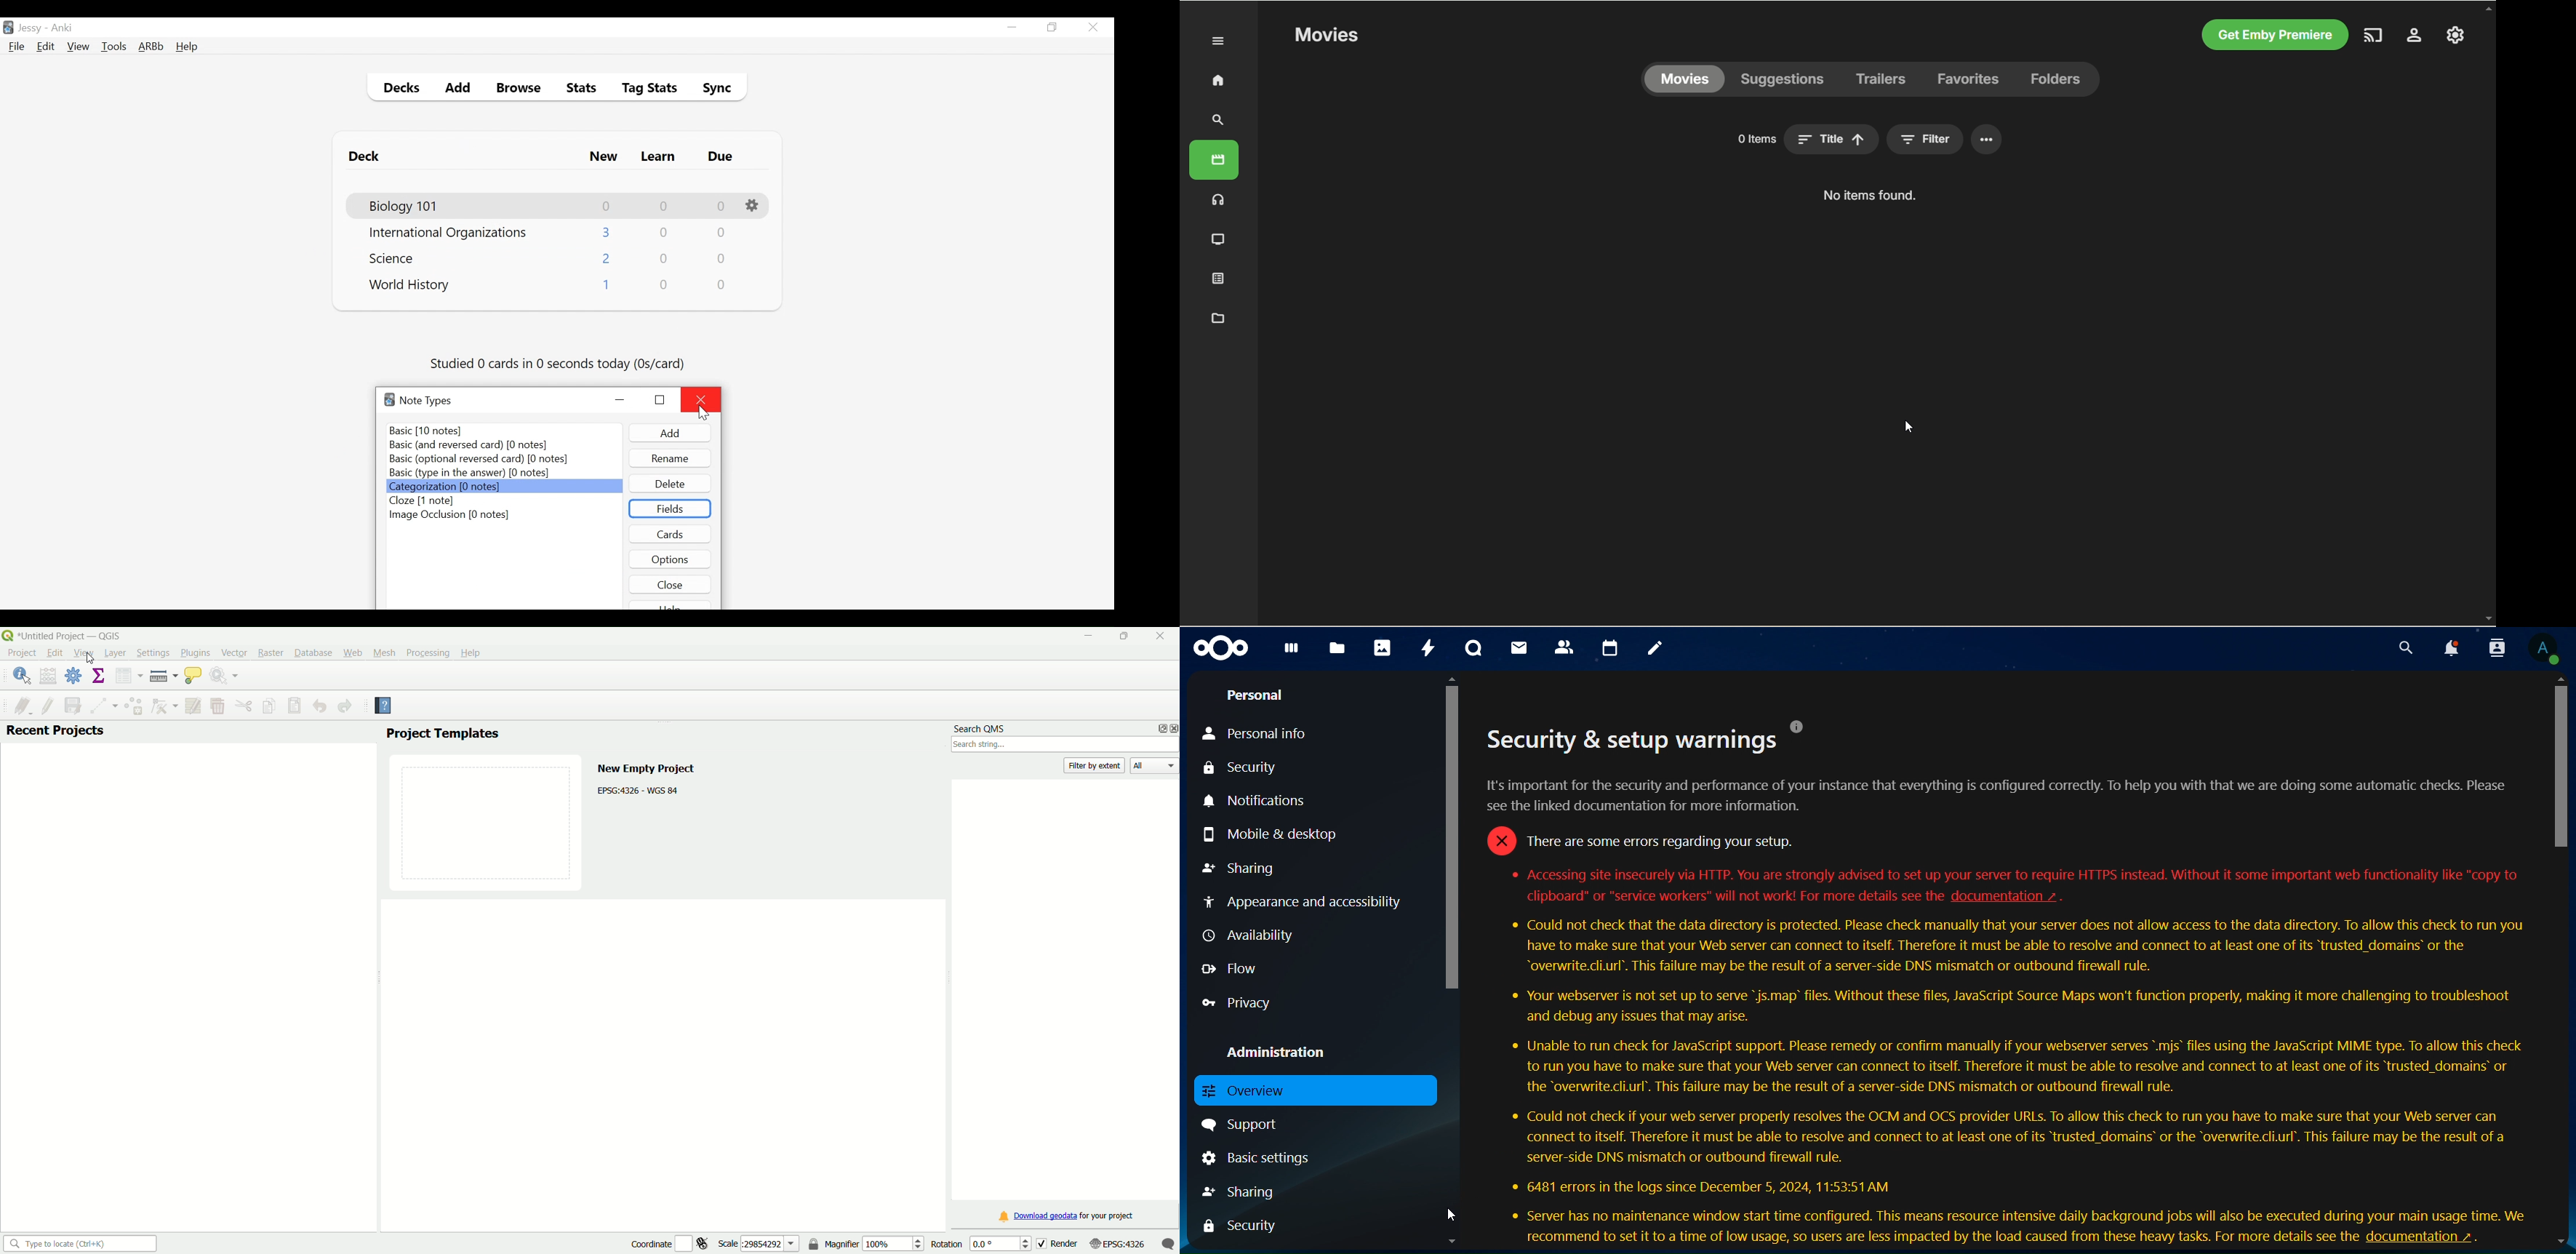  I want to click on flow, so click(1238, 967).